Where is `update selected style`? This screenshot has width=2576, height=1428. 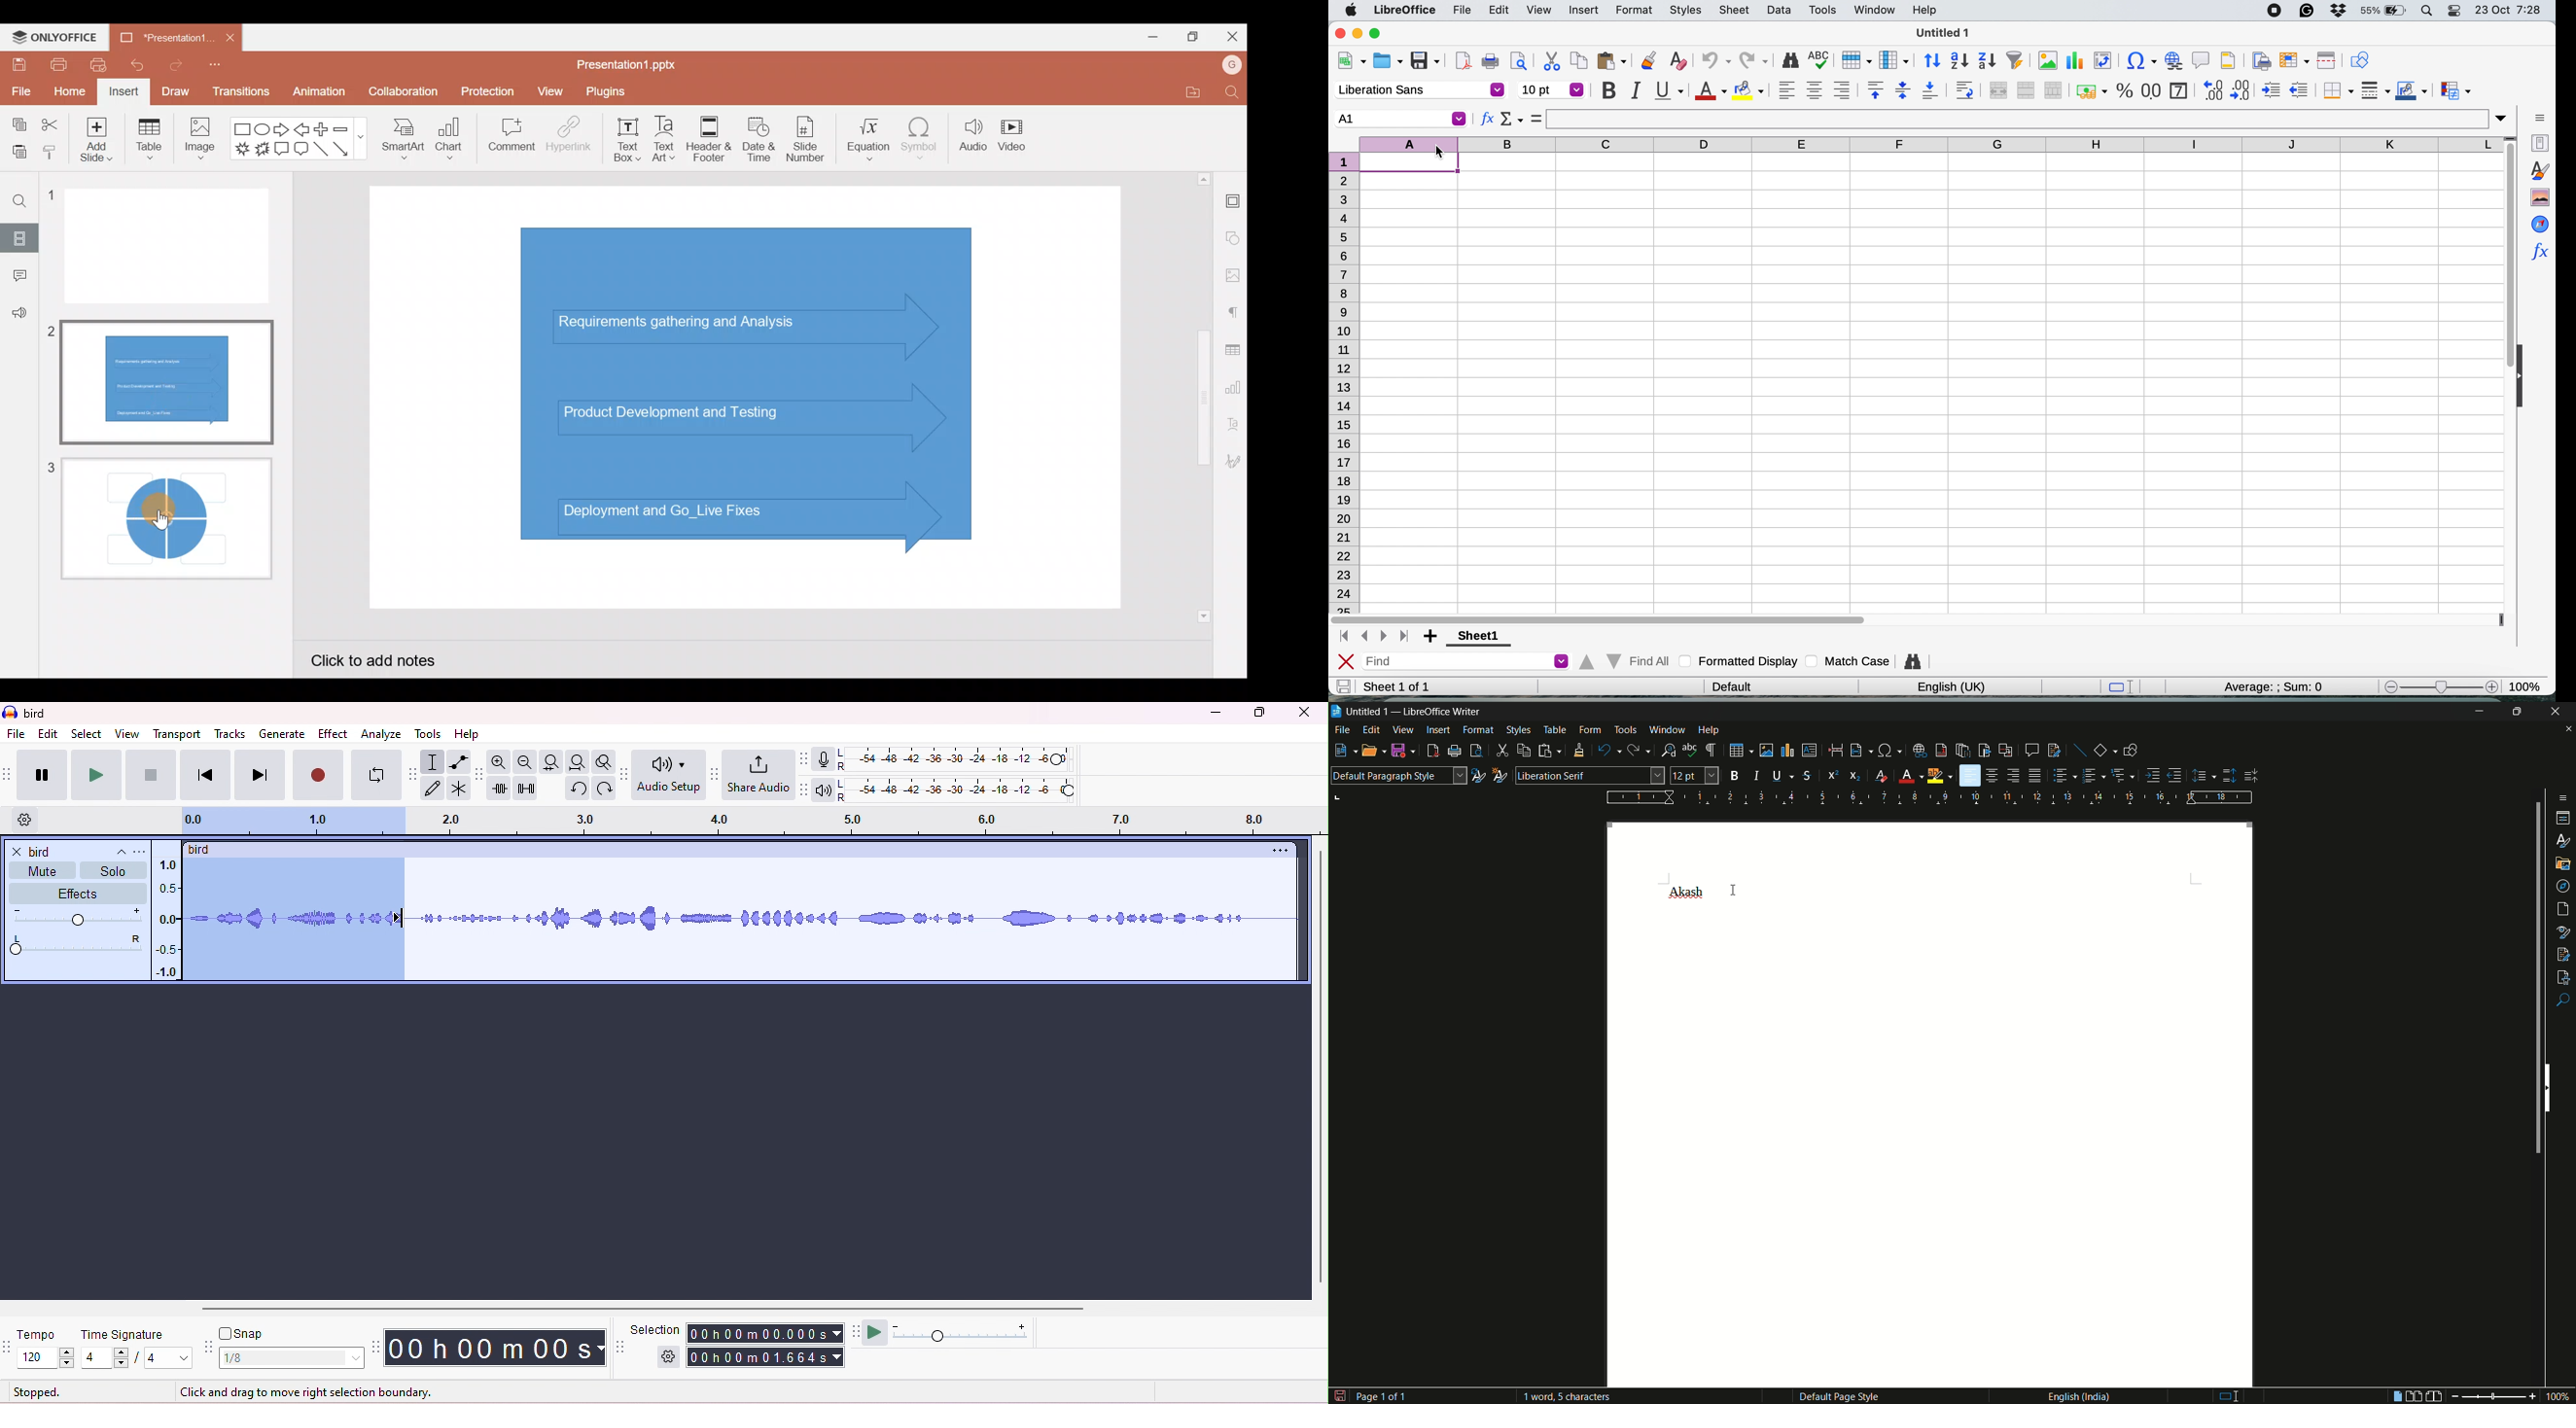
update selected style is located at coordinates (1477, 775).